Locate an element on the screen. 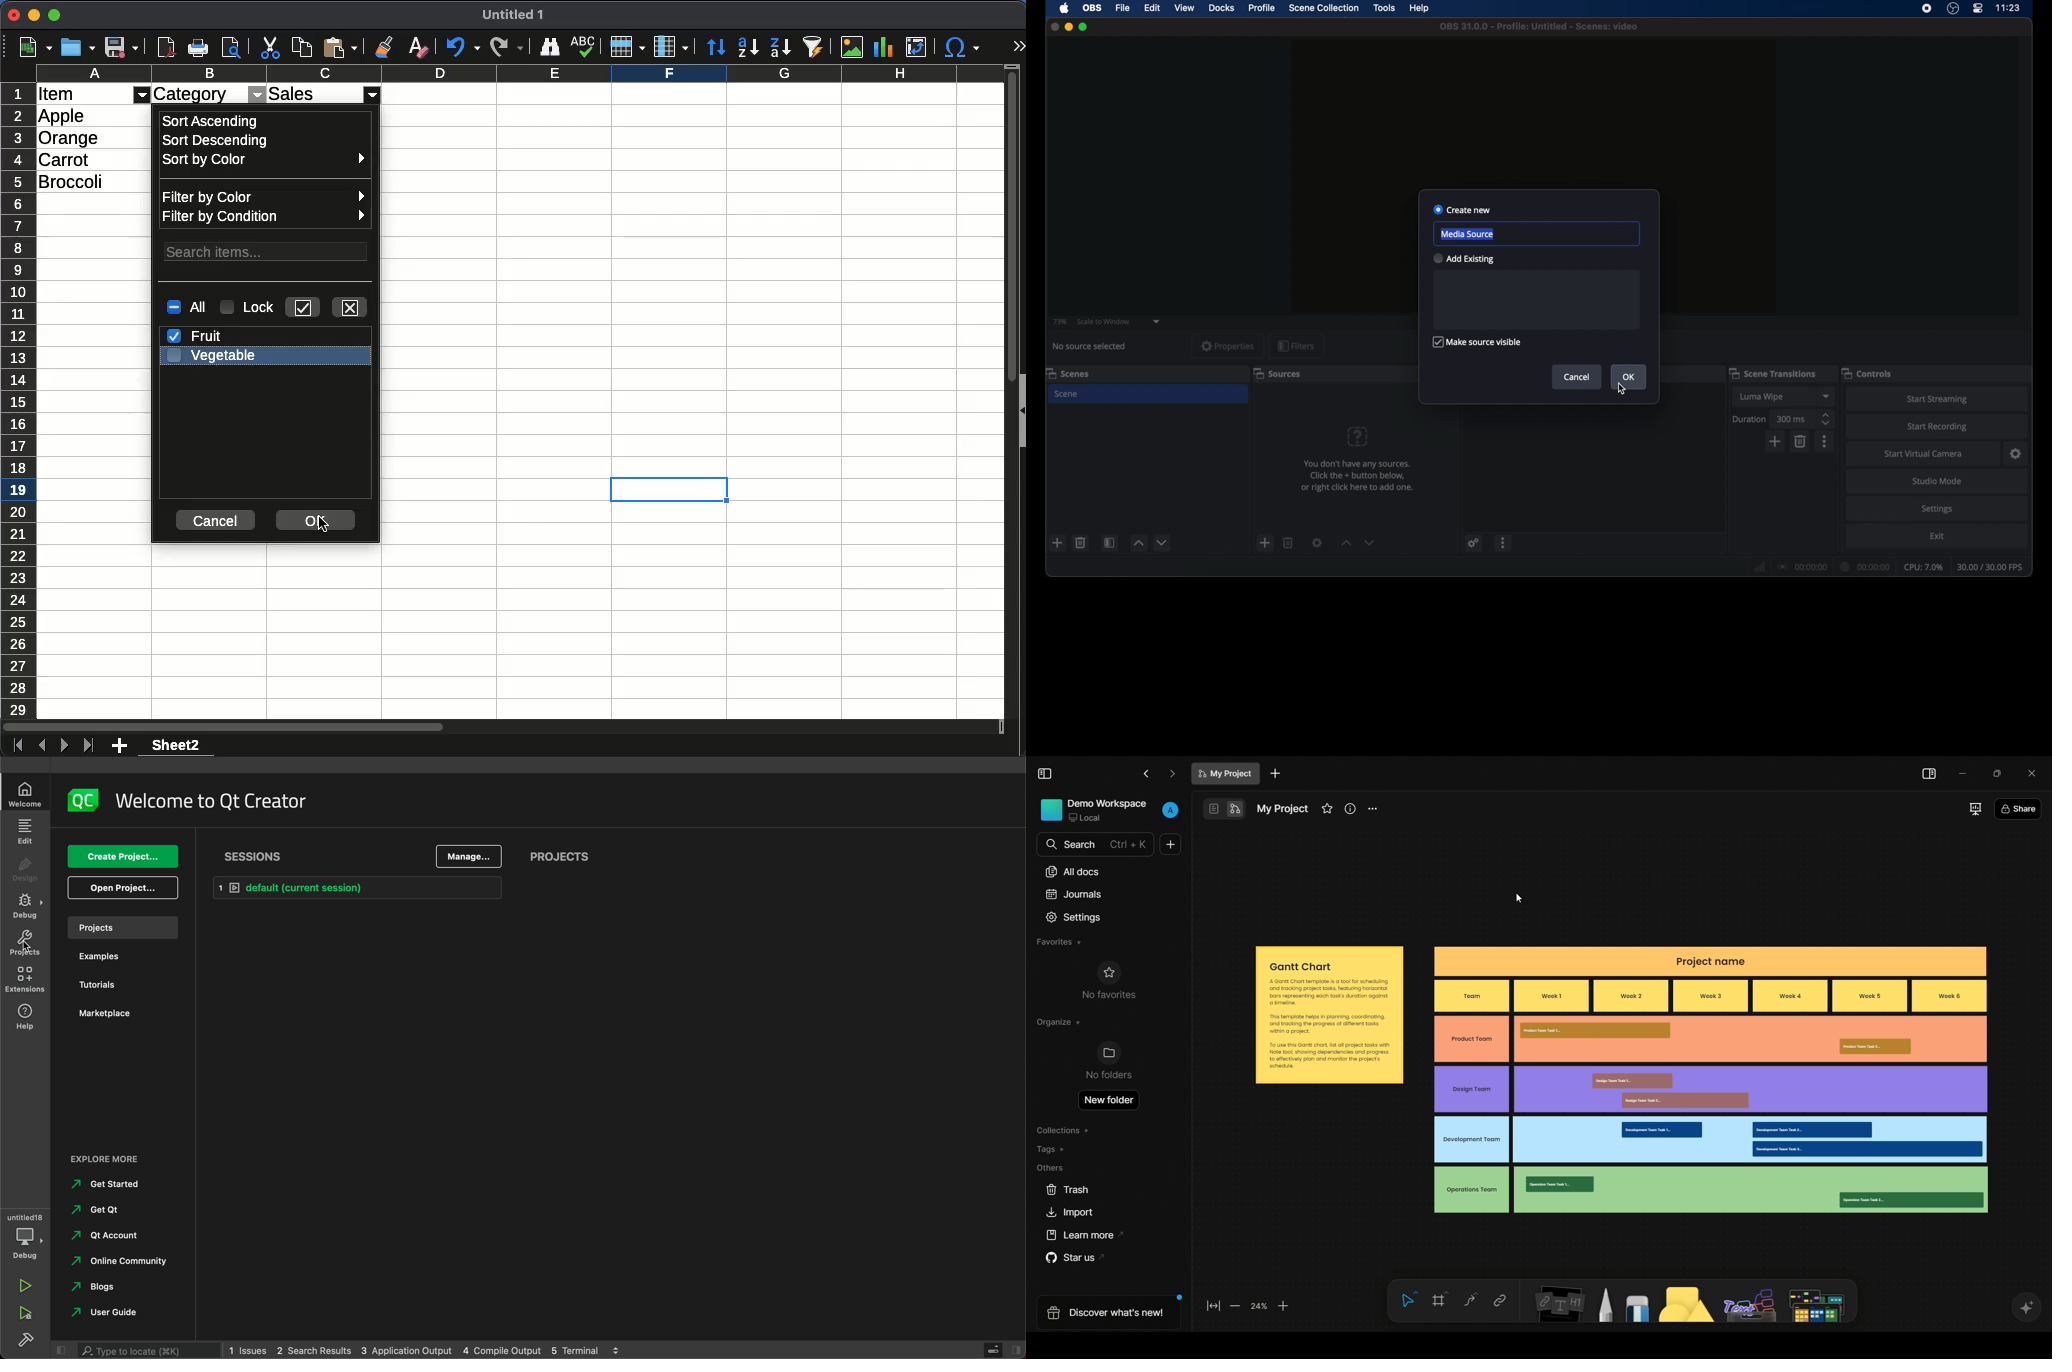 This screenshot has width=2072, height=1372. maximize is located at coordinates (1084, 27).